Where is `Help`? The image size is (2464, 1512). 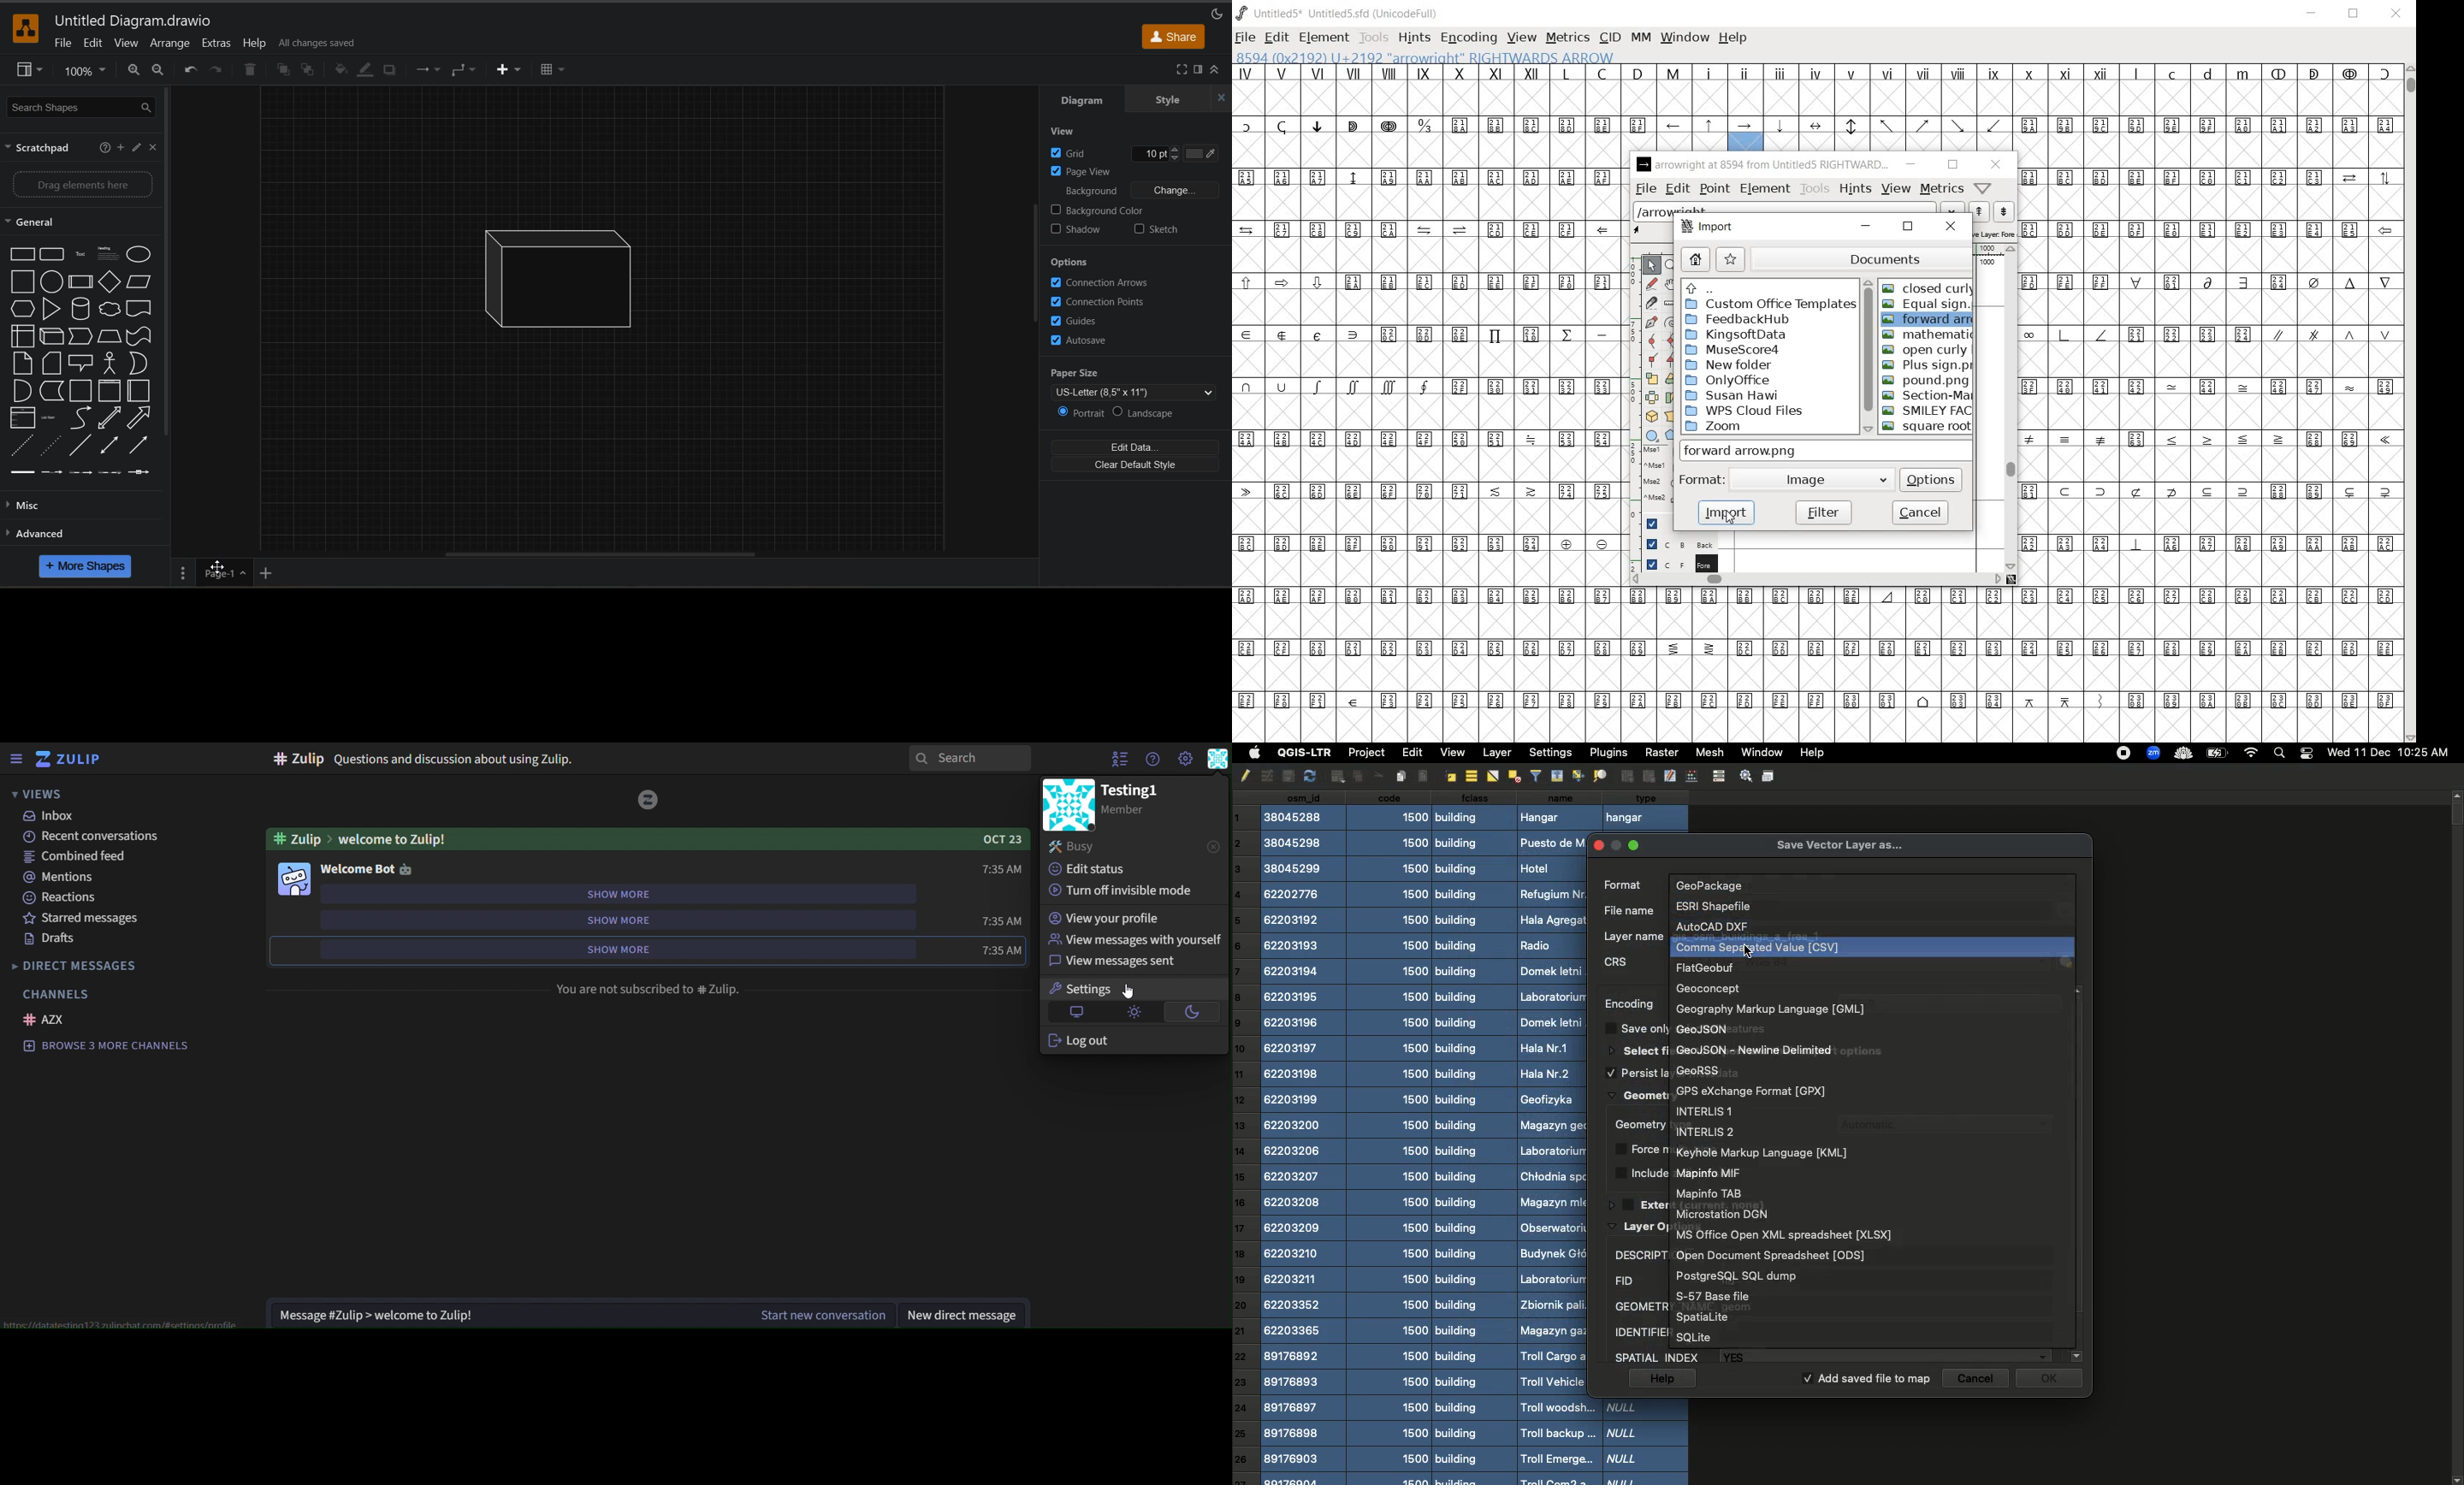
Help is located at coordinates (1811, 754).